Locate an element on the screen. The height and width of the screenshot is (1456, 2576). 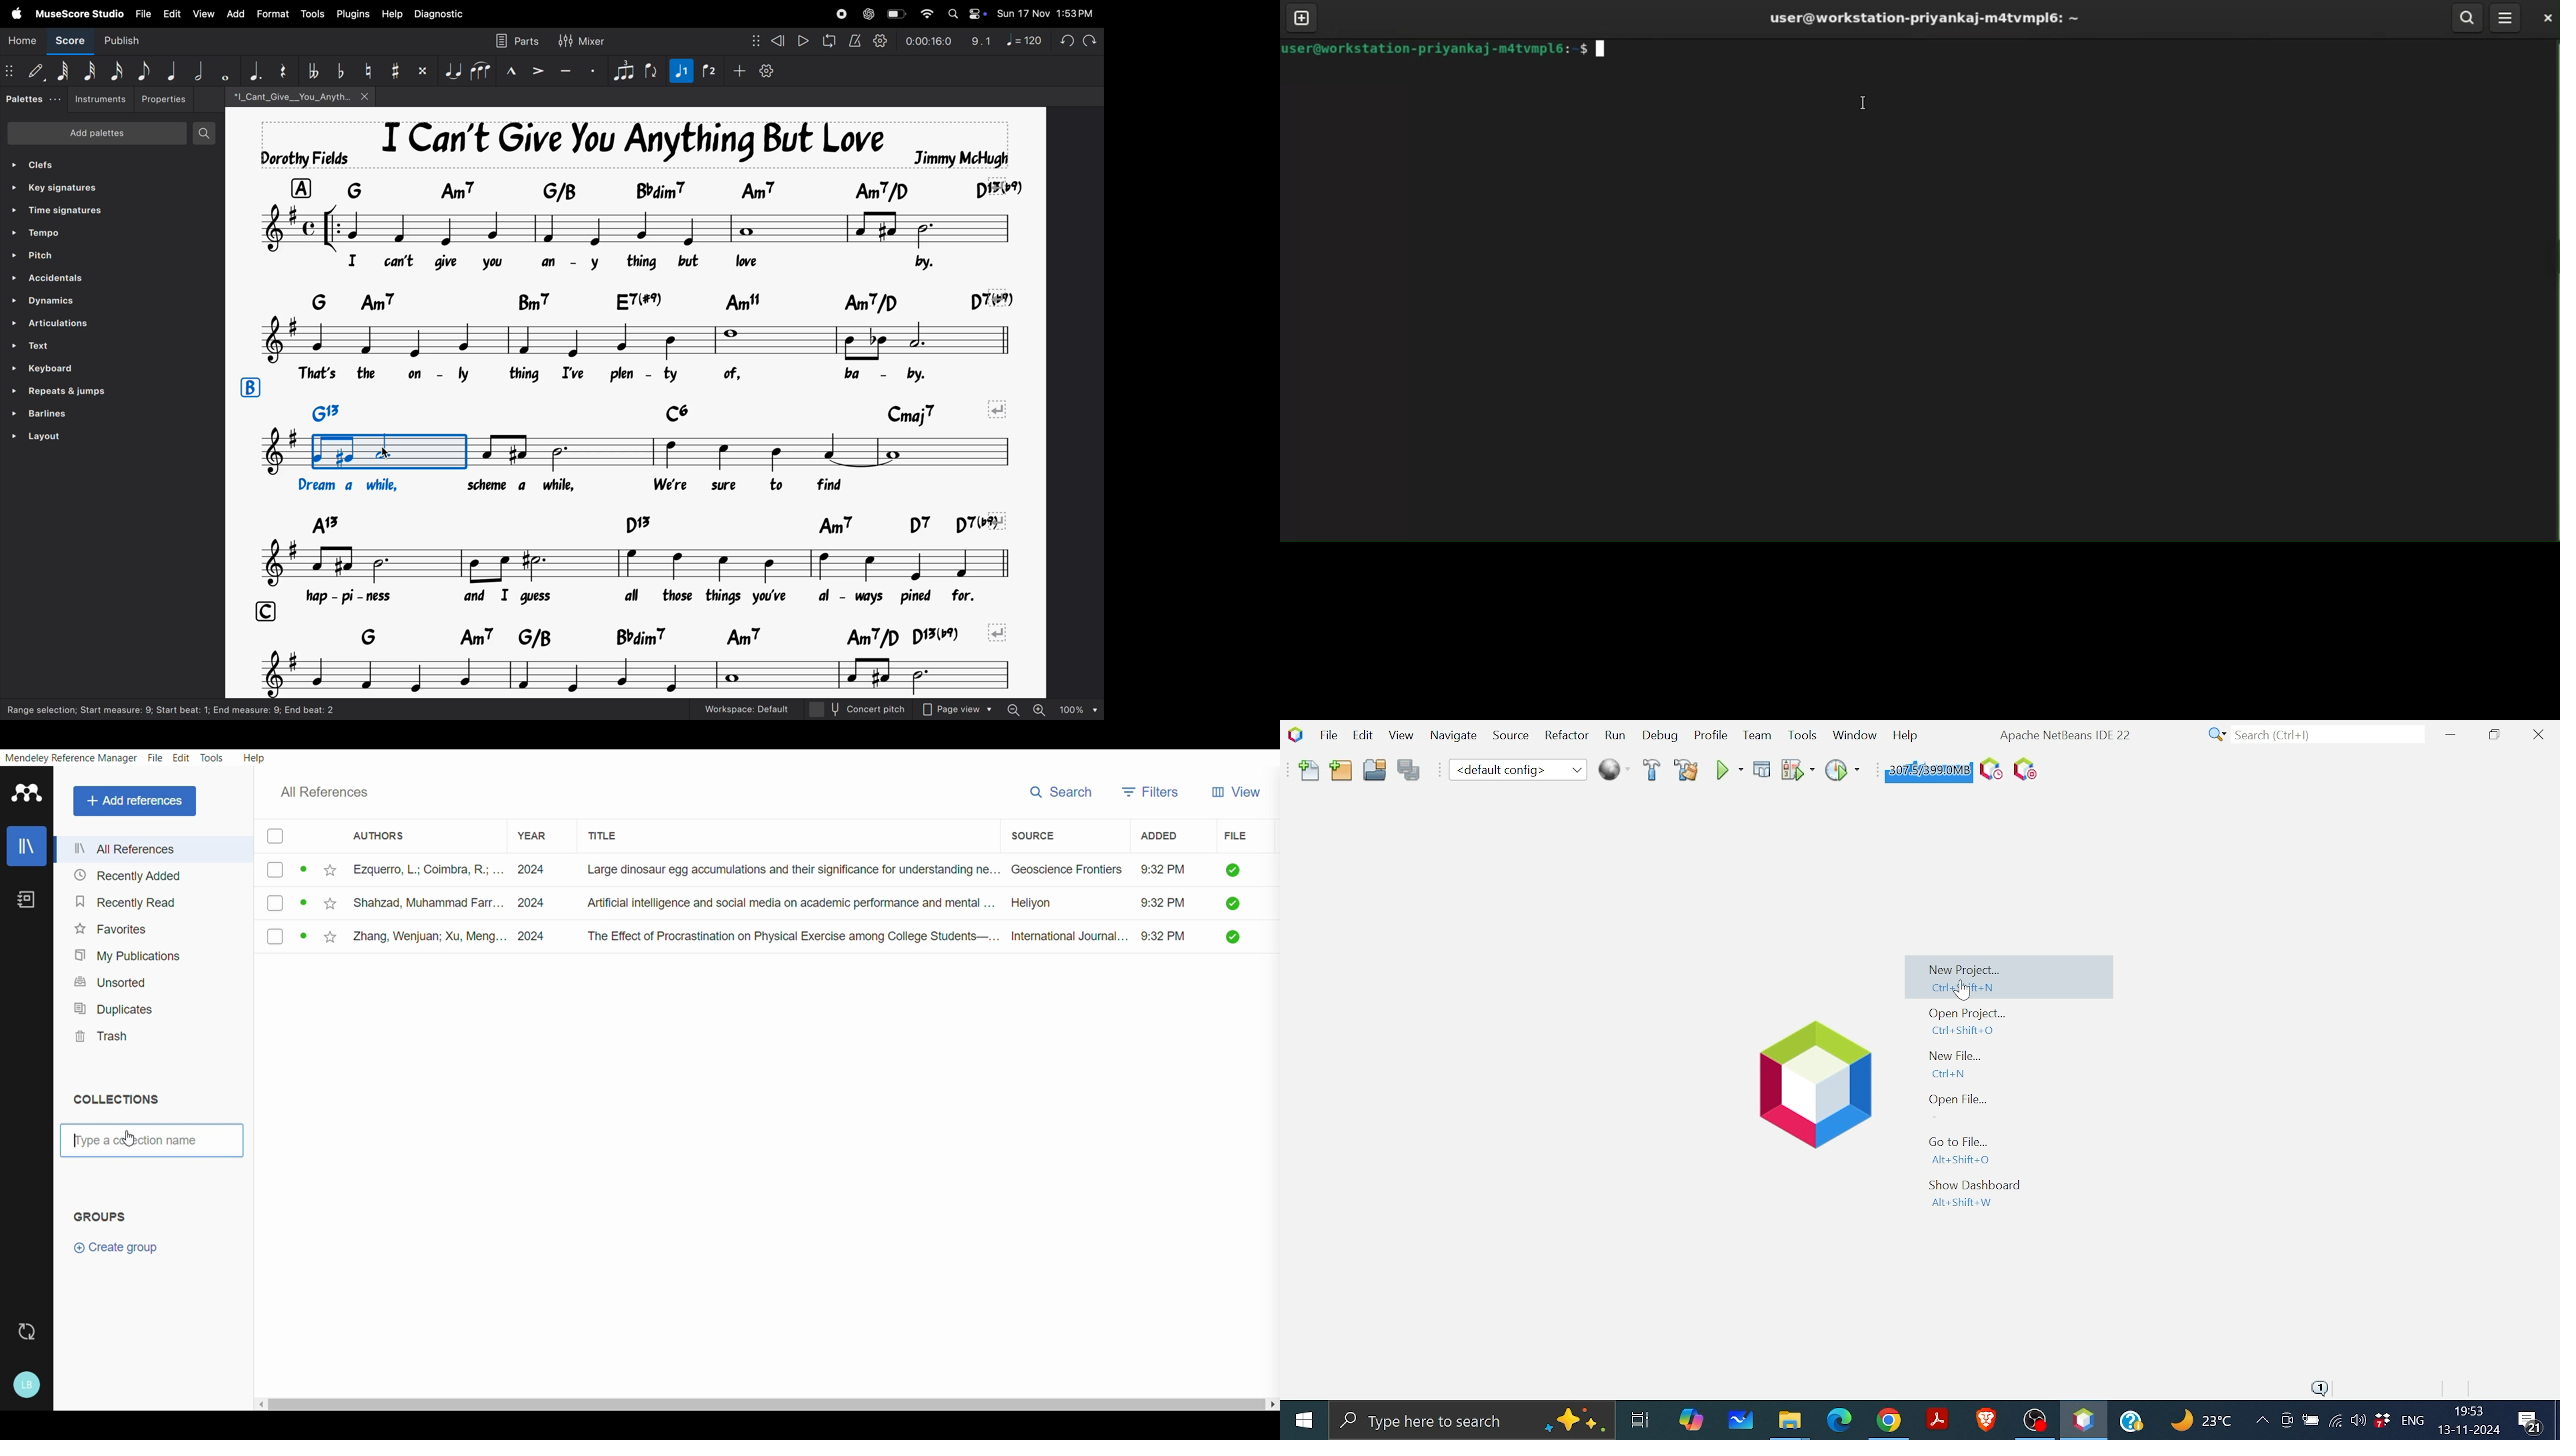
Recently Added is located at coordinates (125, 875).